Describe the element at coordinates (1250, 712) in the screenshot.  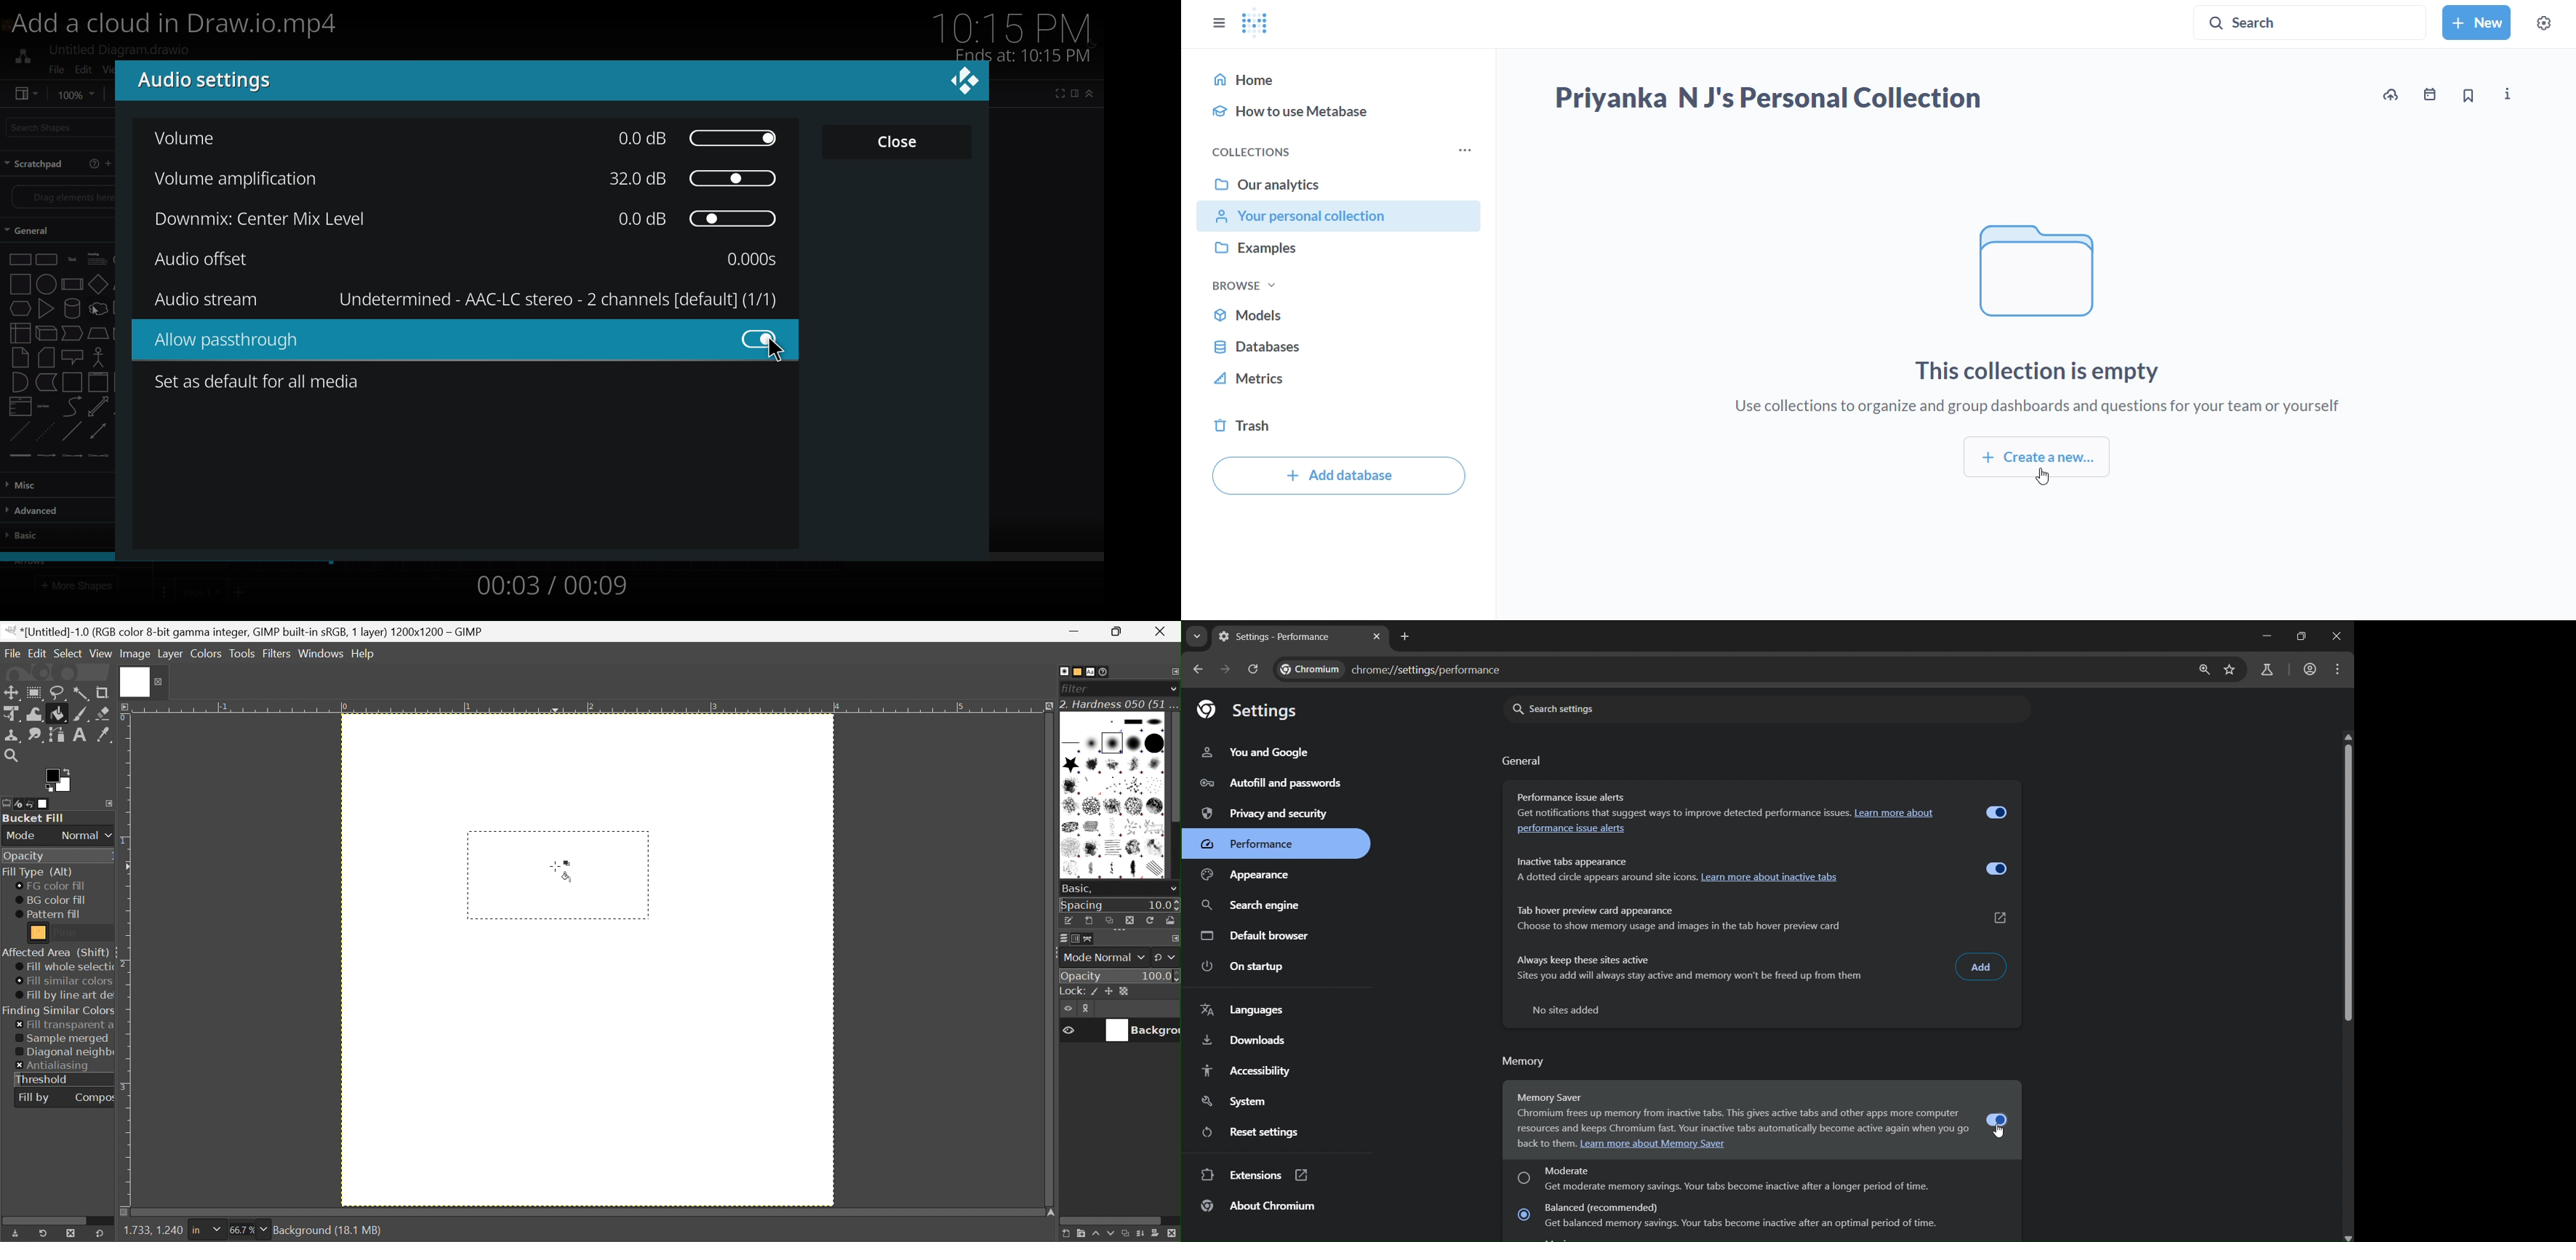
I see `settings` at that location.